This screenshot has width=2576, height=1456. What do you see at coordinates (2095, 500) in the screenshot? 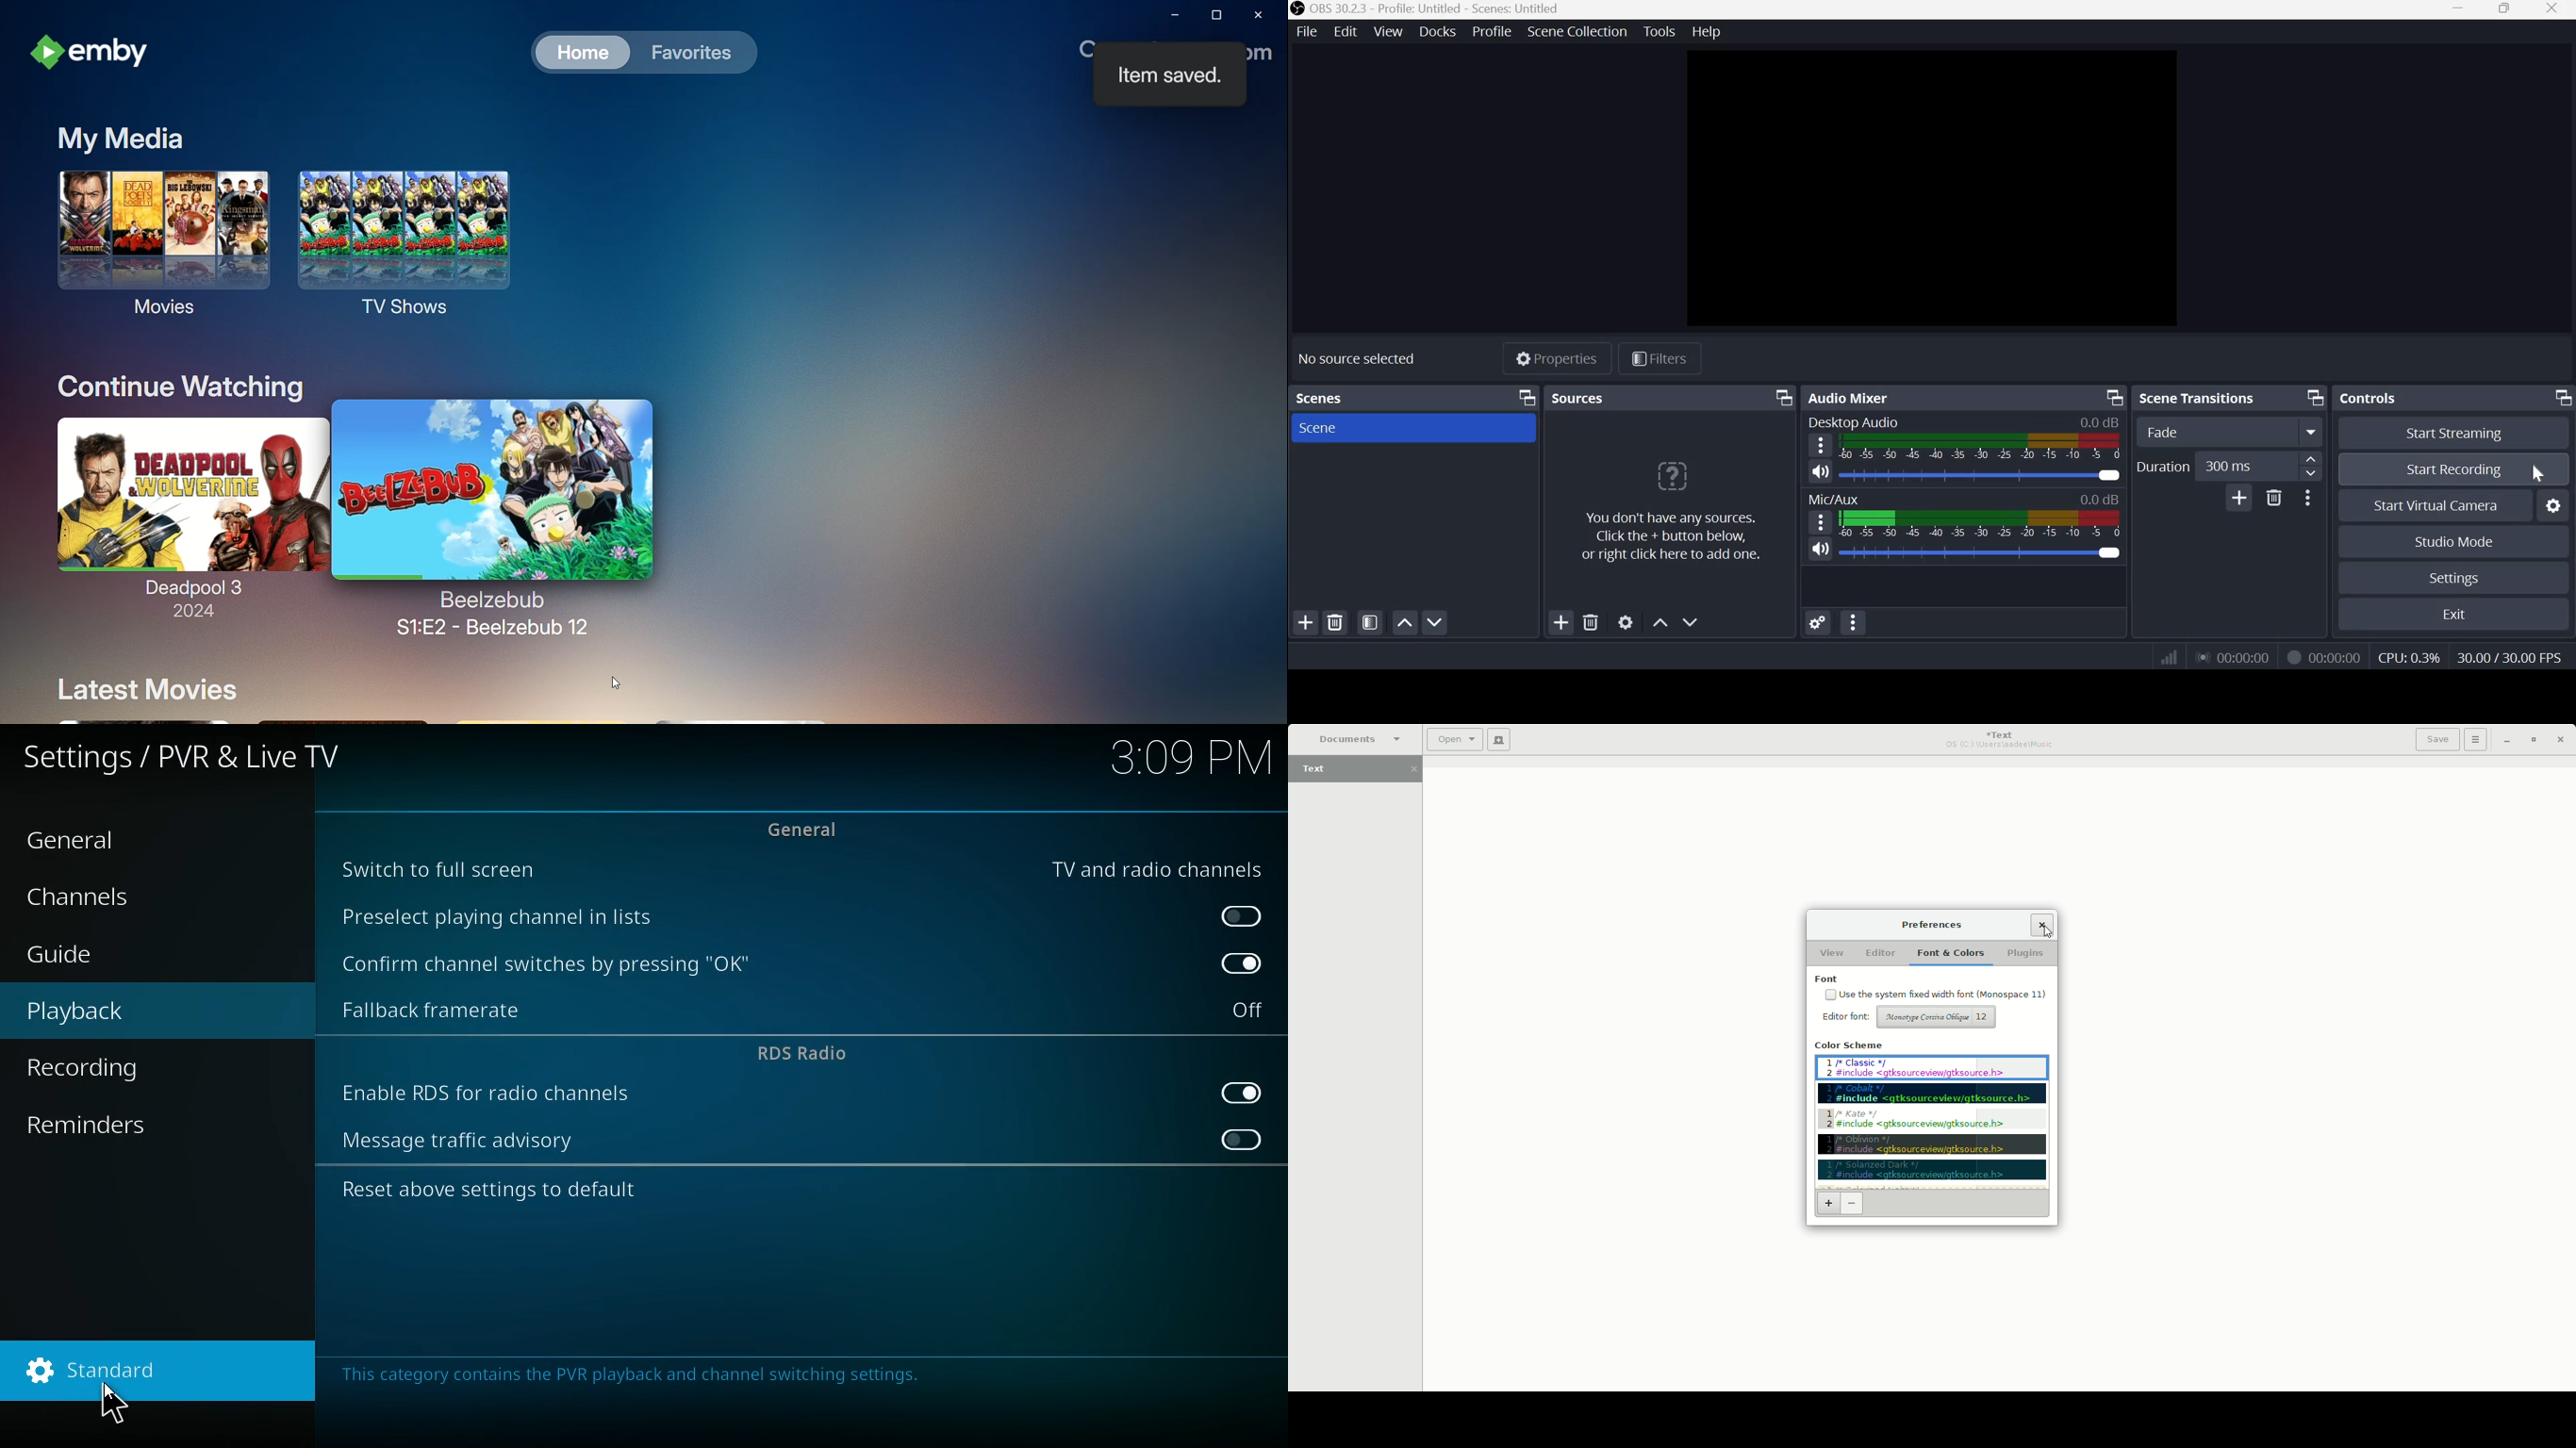
I see `Audio Level Indicator` at bounding box center [2095, 500].